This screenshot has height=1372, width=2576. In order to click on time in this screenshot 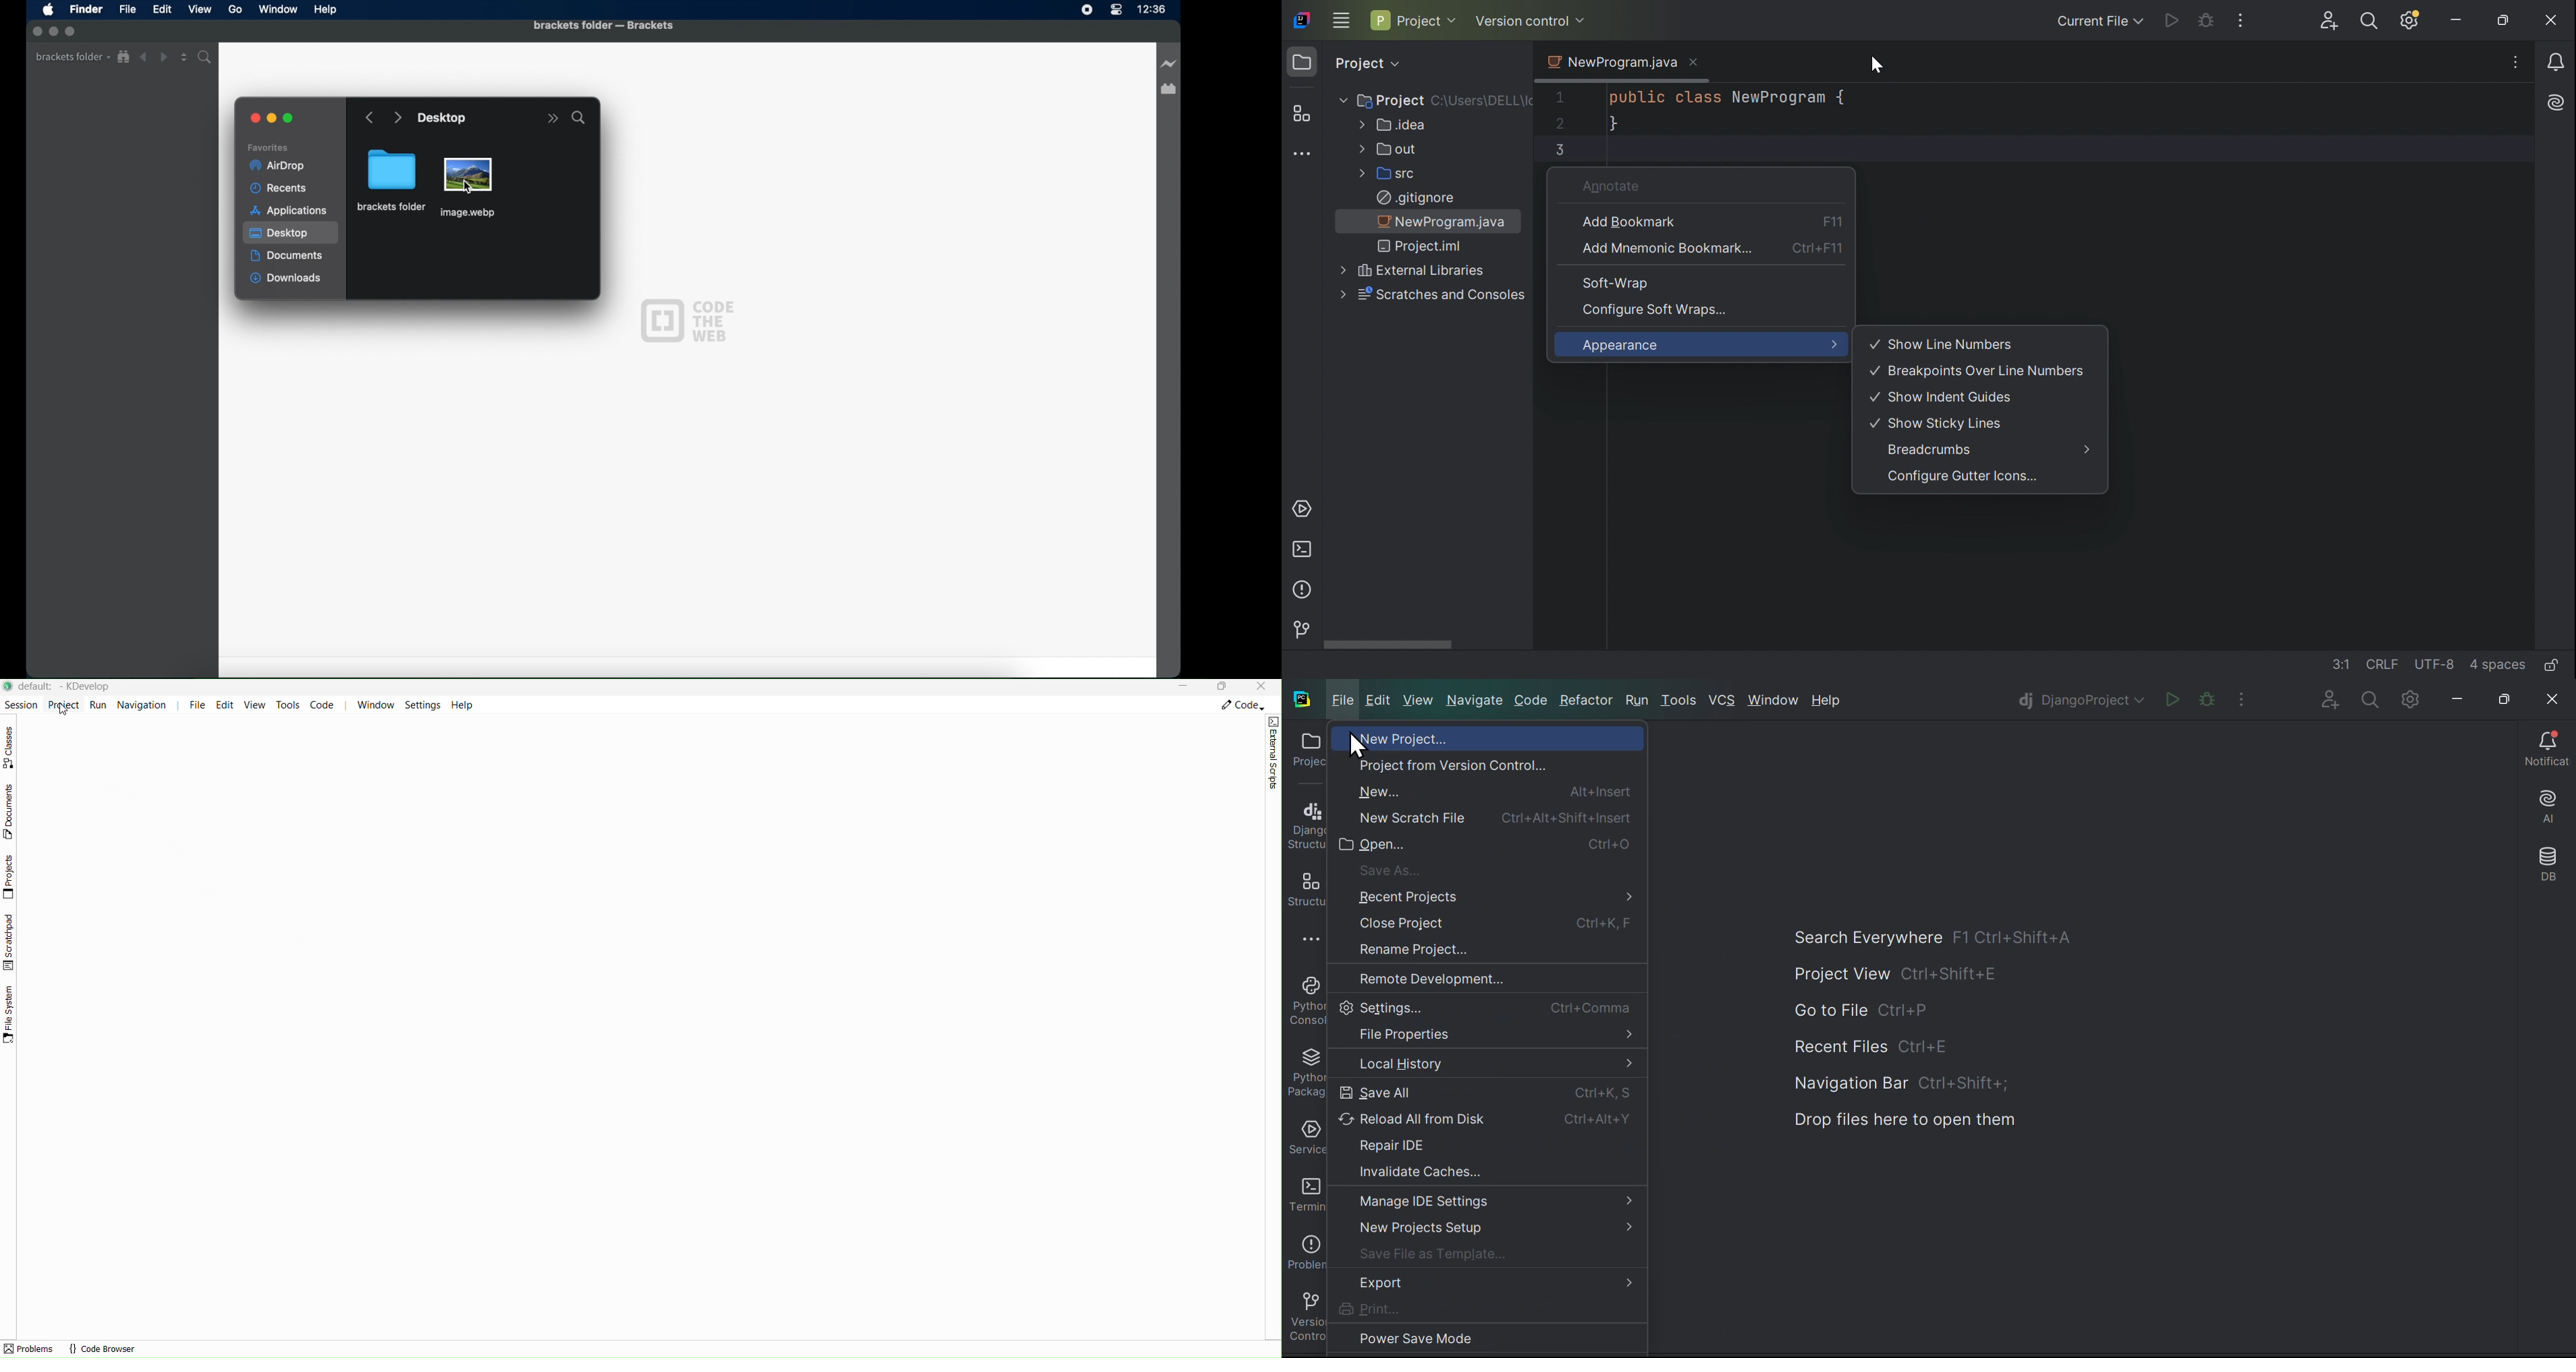, I will do `click(1152, 9)`.